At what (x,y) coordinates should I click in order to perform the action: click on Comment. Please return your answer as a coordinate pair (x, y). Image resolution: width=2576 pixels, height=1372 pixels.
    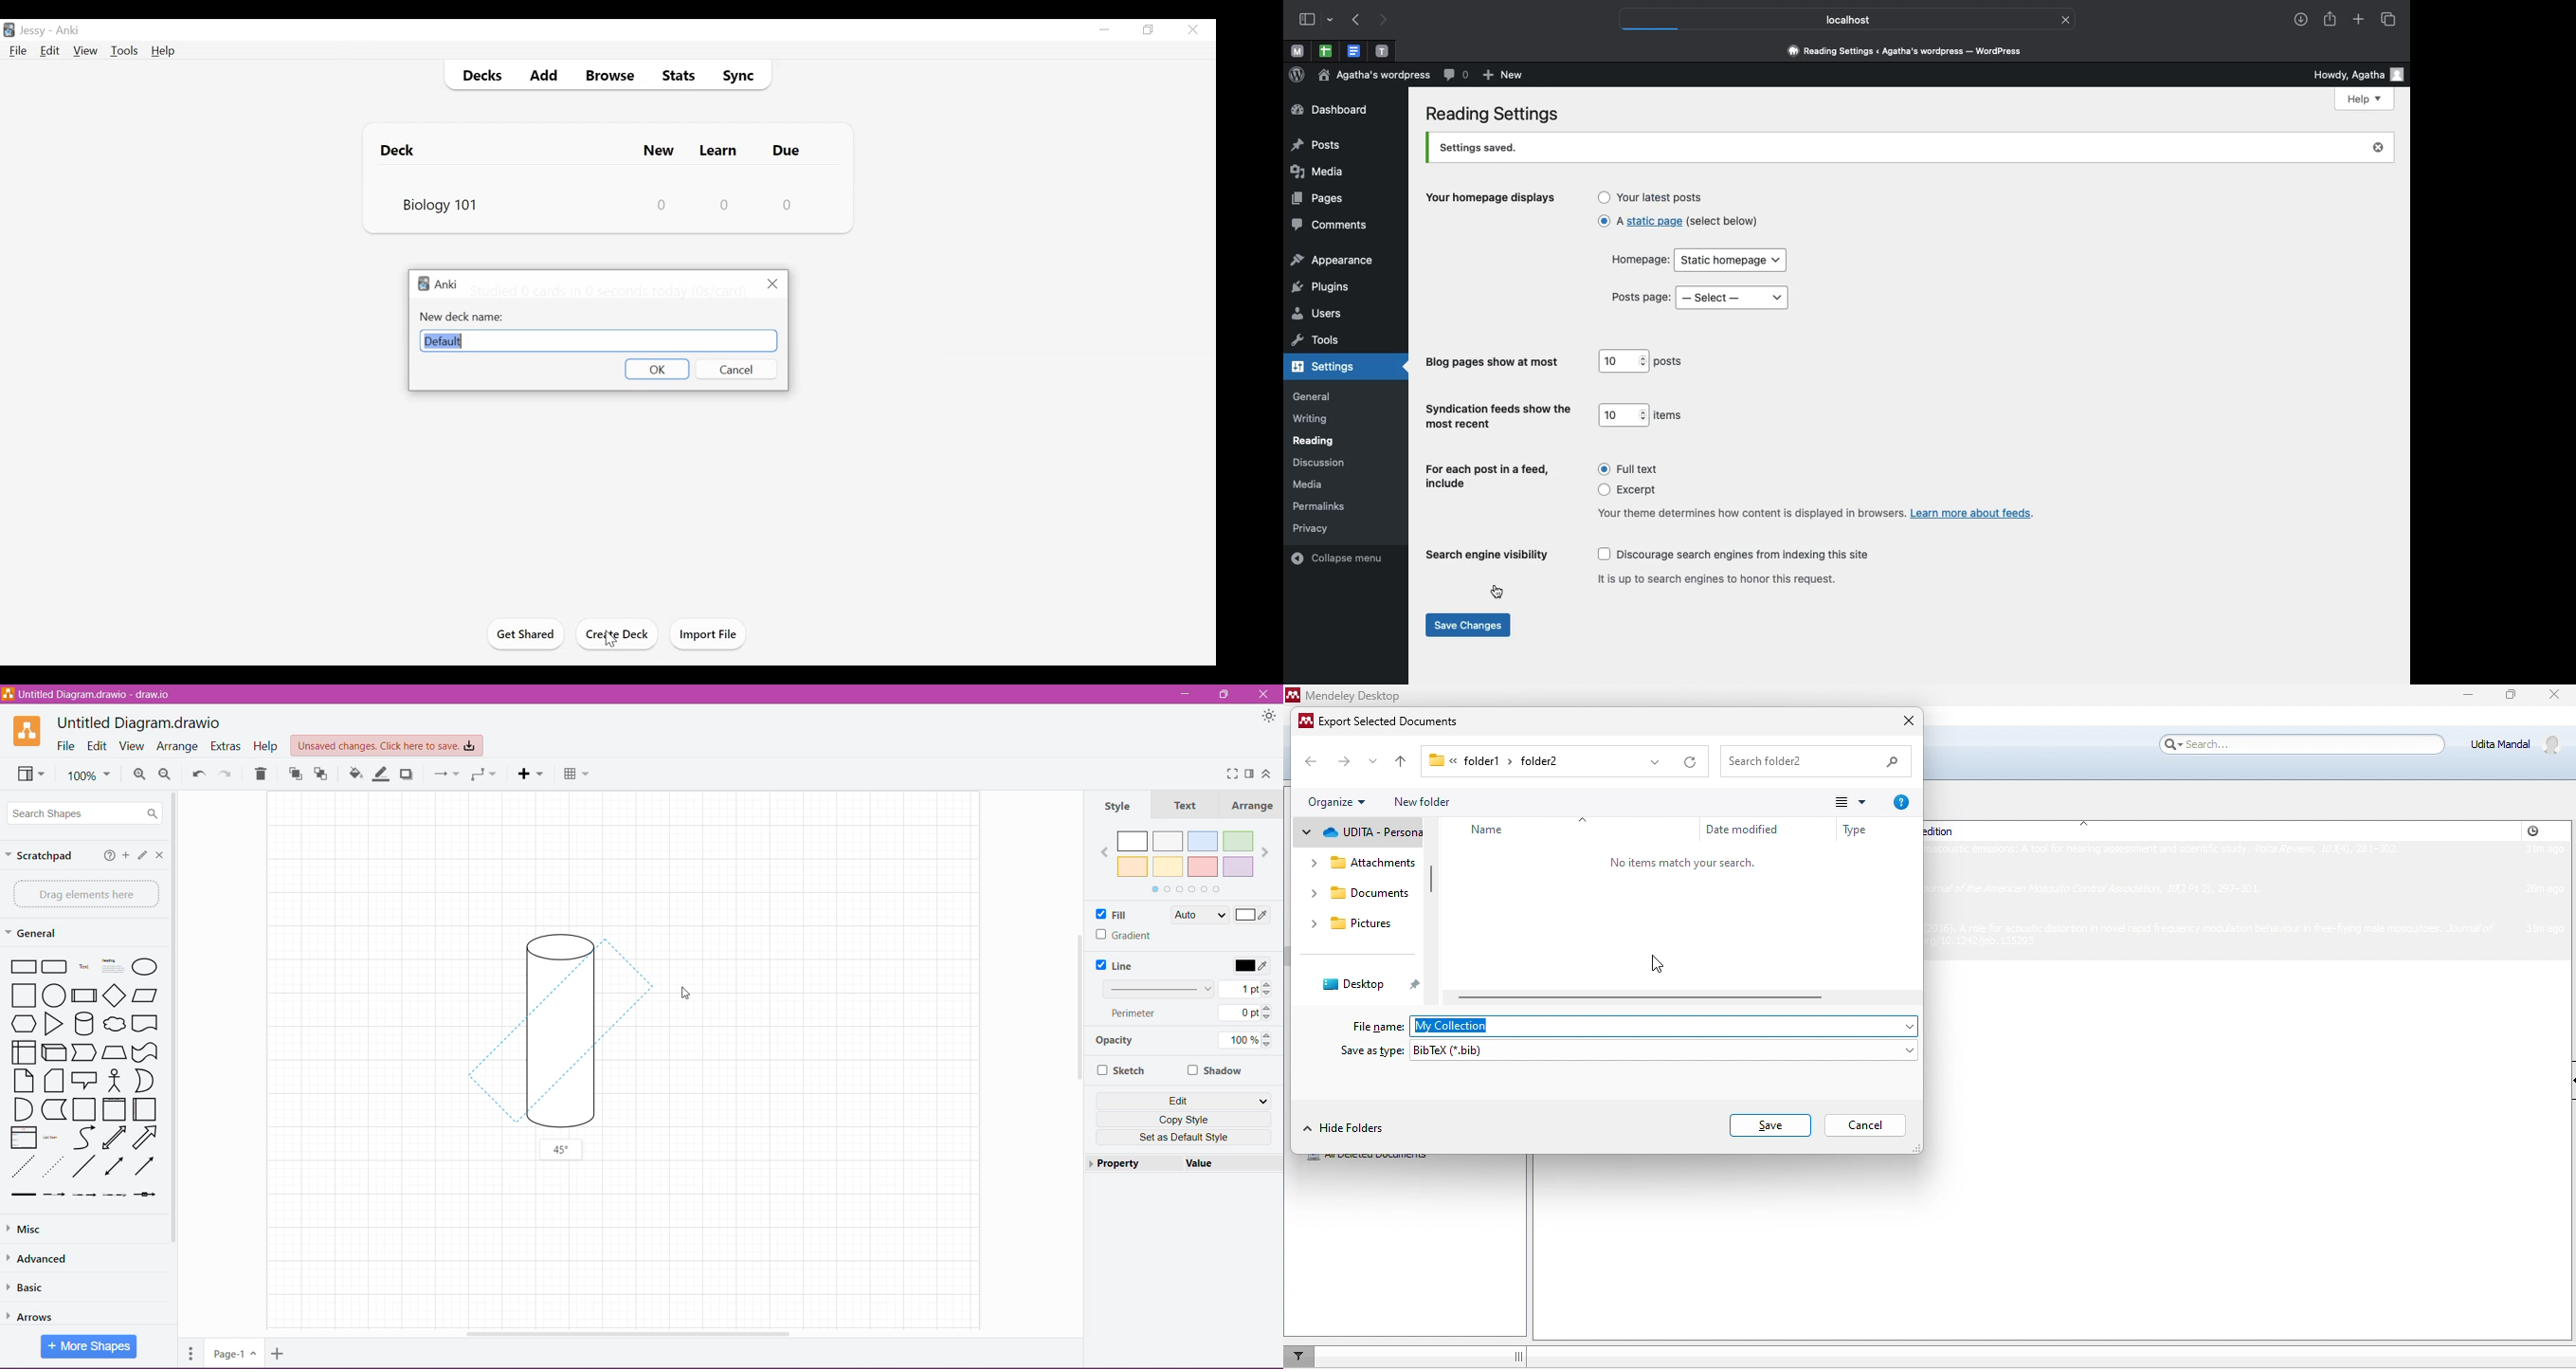
    Looking at the image, I should click on (1457, 75).